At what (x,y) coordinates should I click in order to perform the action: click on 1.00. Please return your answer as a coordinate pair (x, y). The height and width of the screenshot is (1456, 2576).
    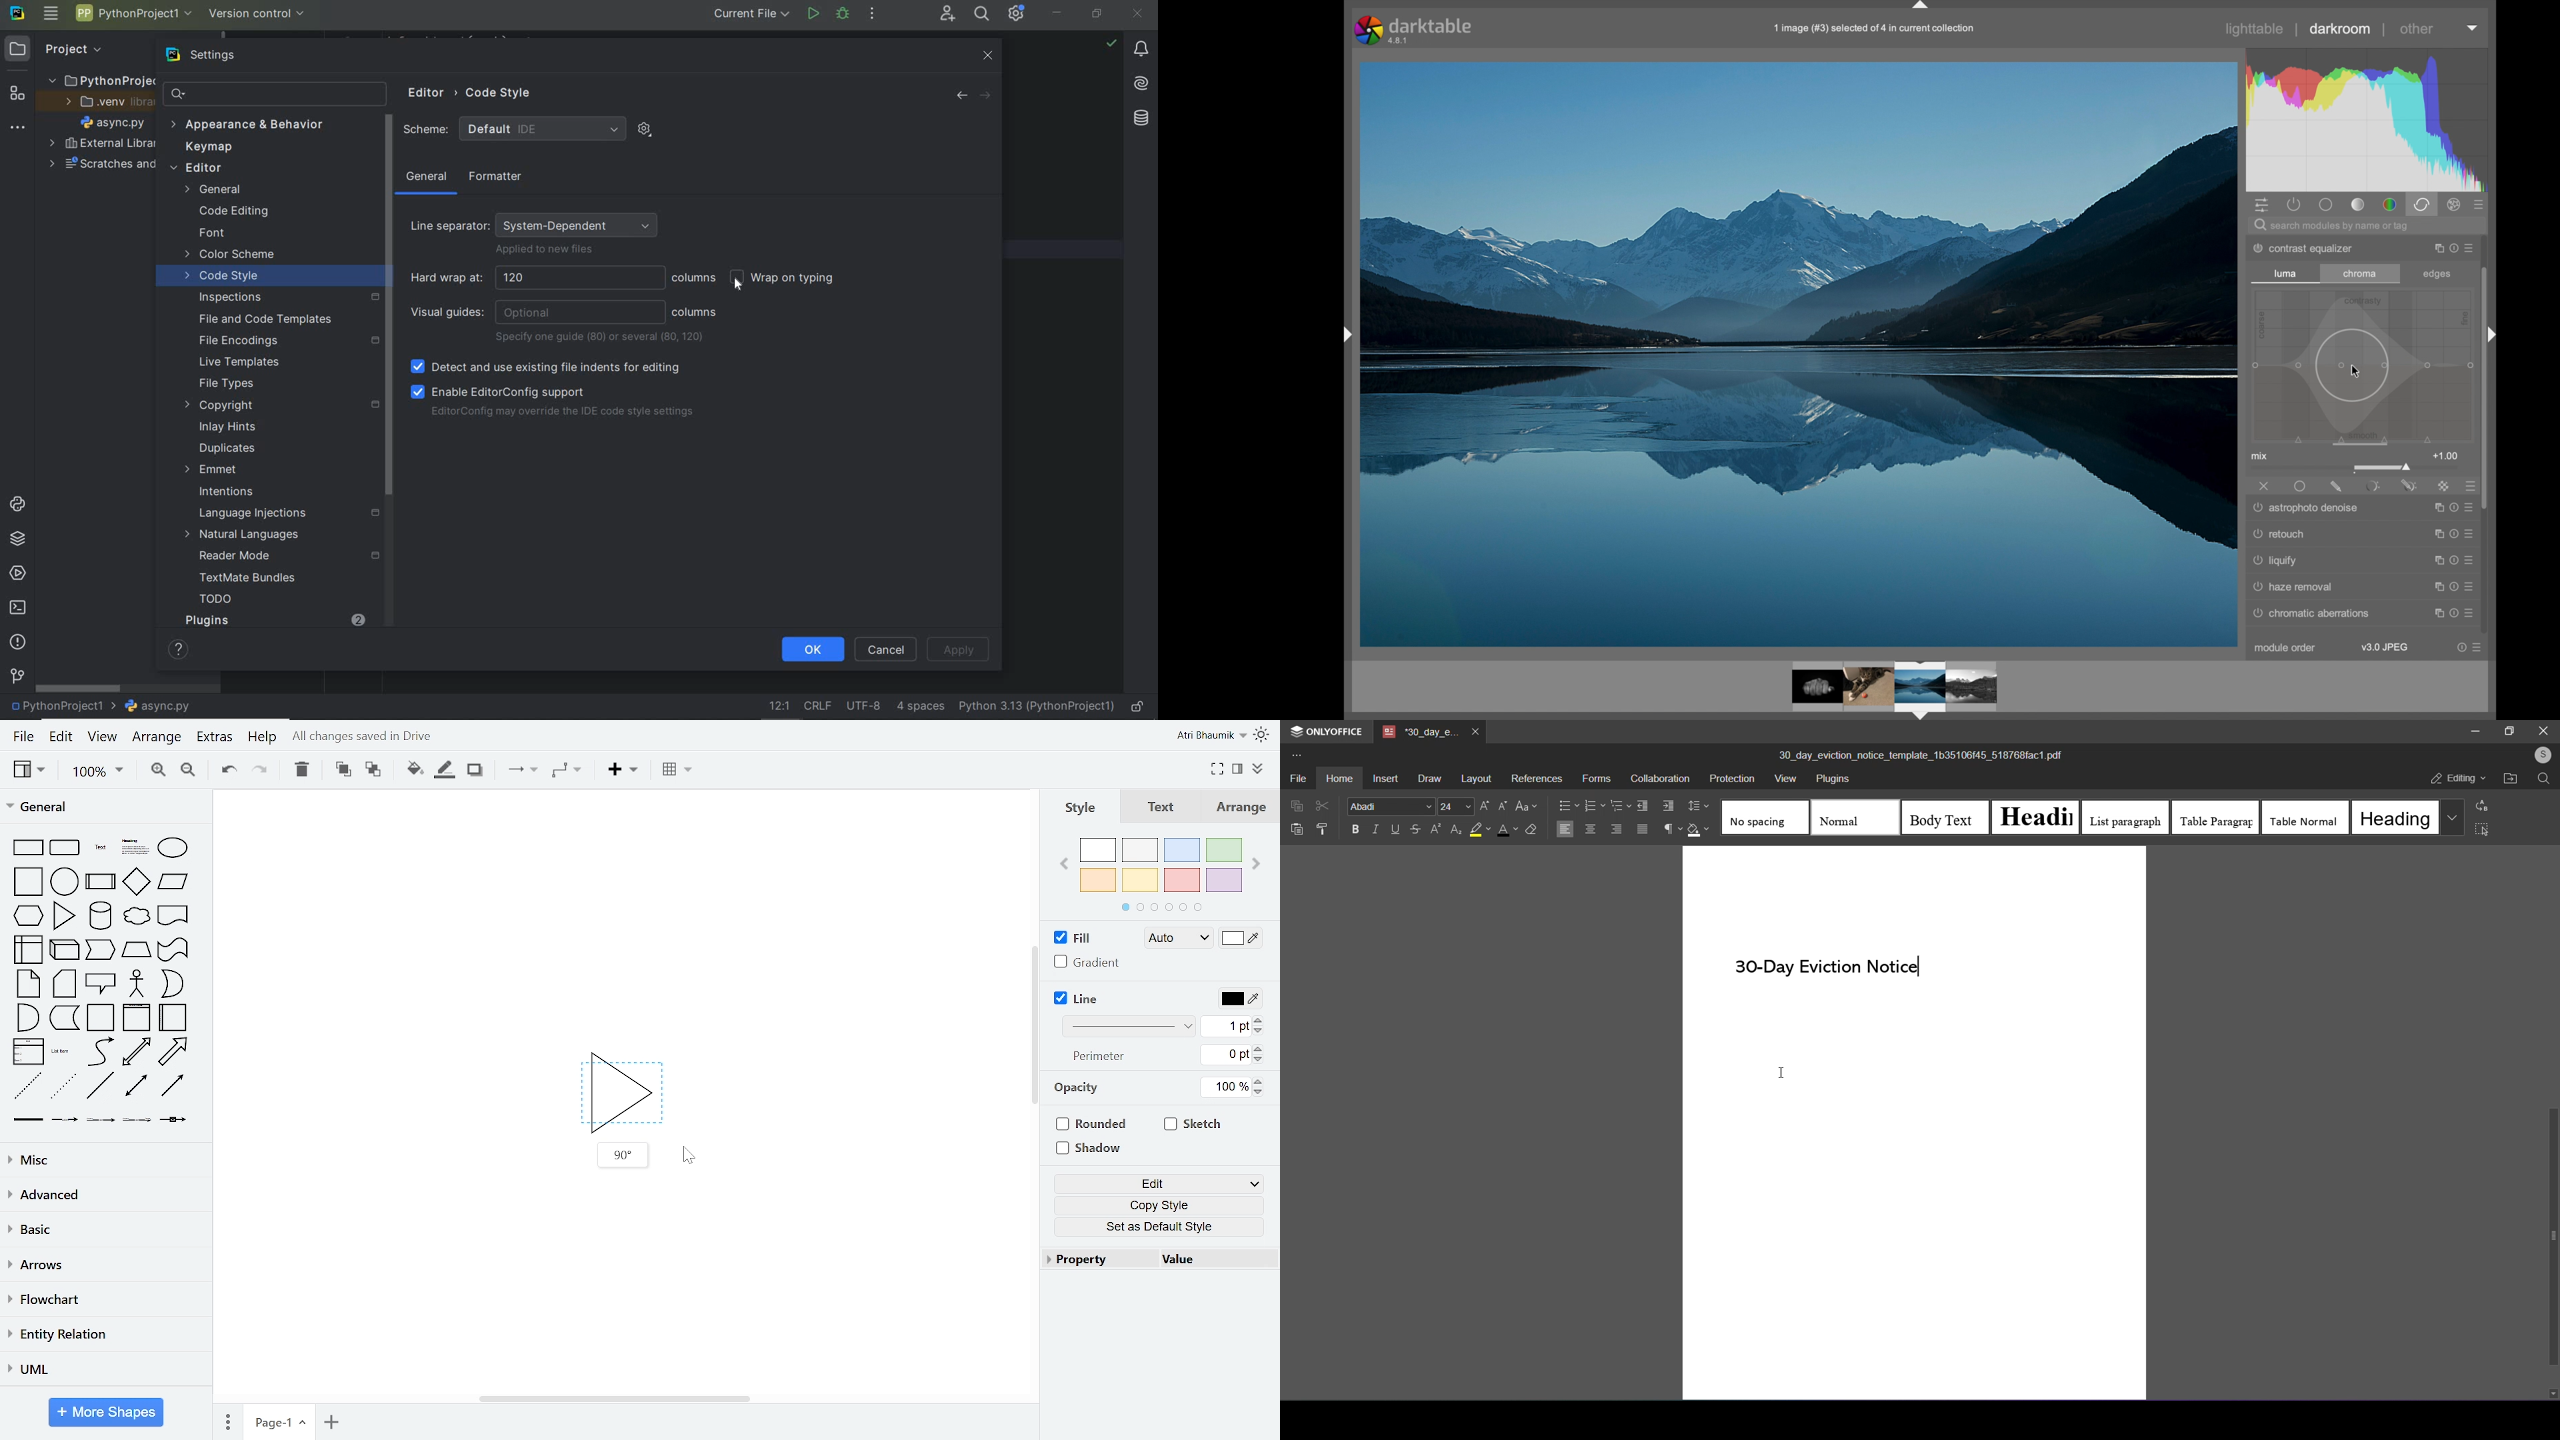
    Looking at the image, I should click on (2447, 455).